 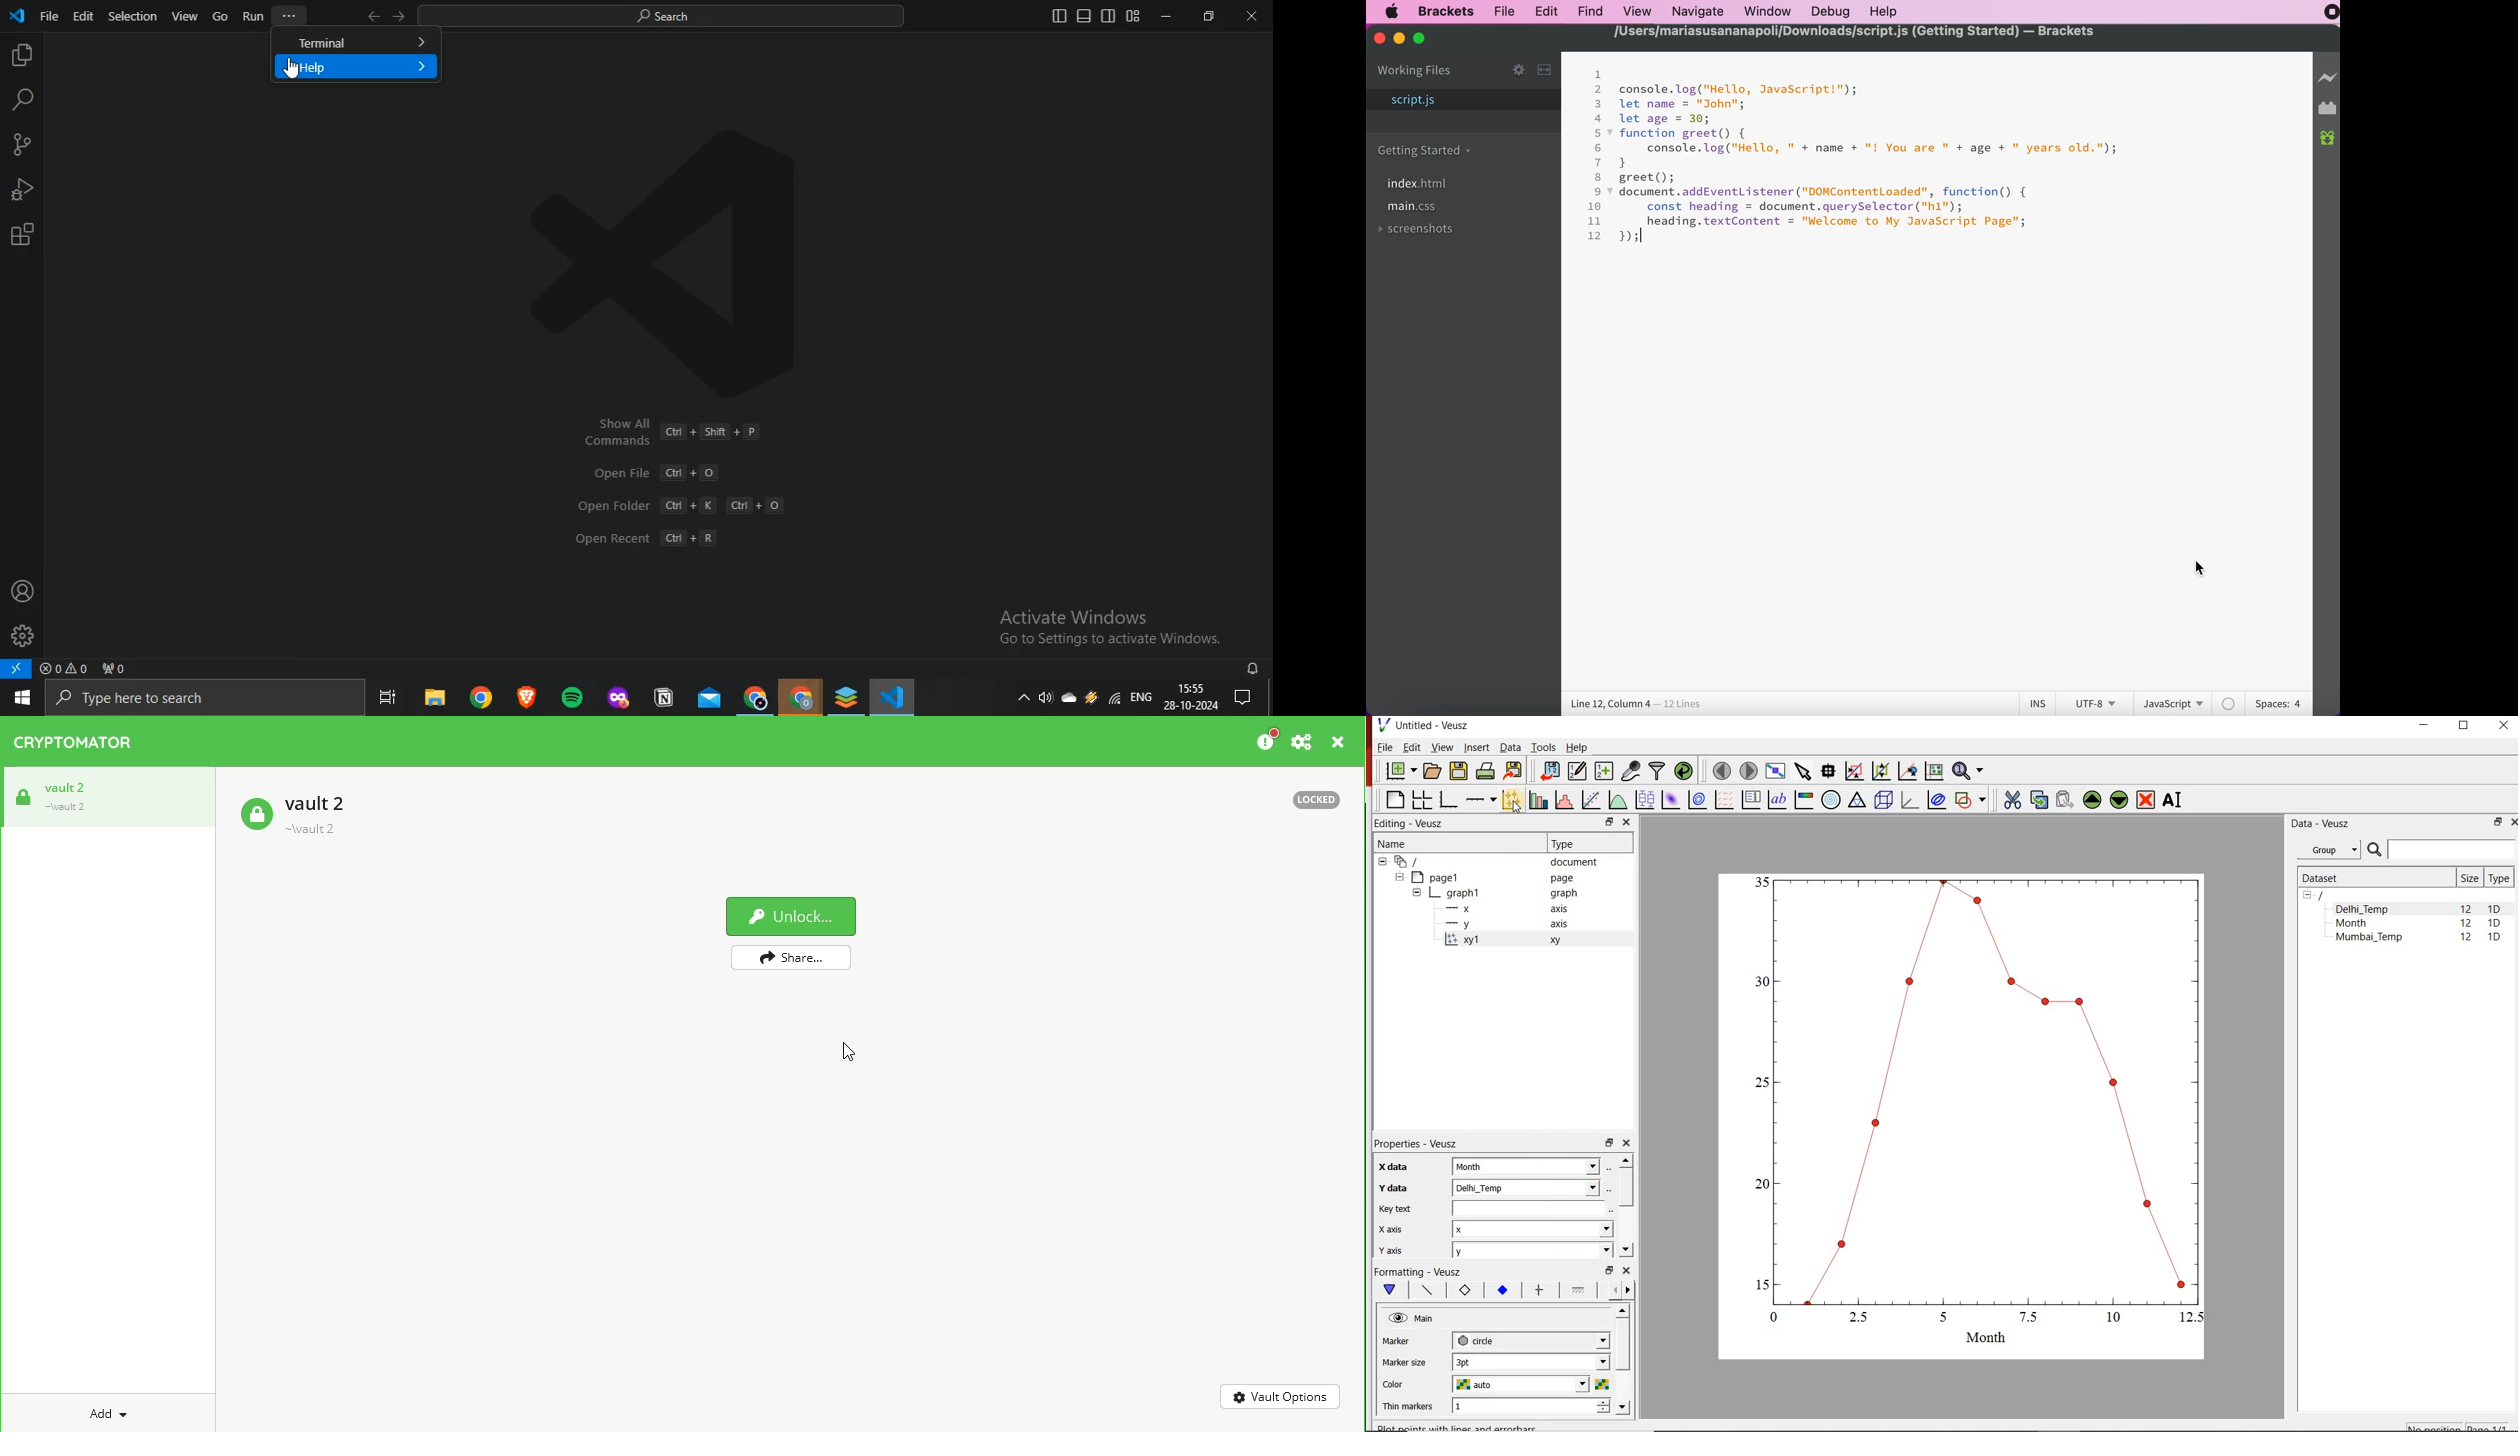 I want to click on search bar, so click(x=199, y=698).